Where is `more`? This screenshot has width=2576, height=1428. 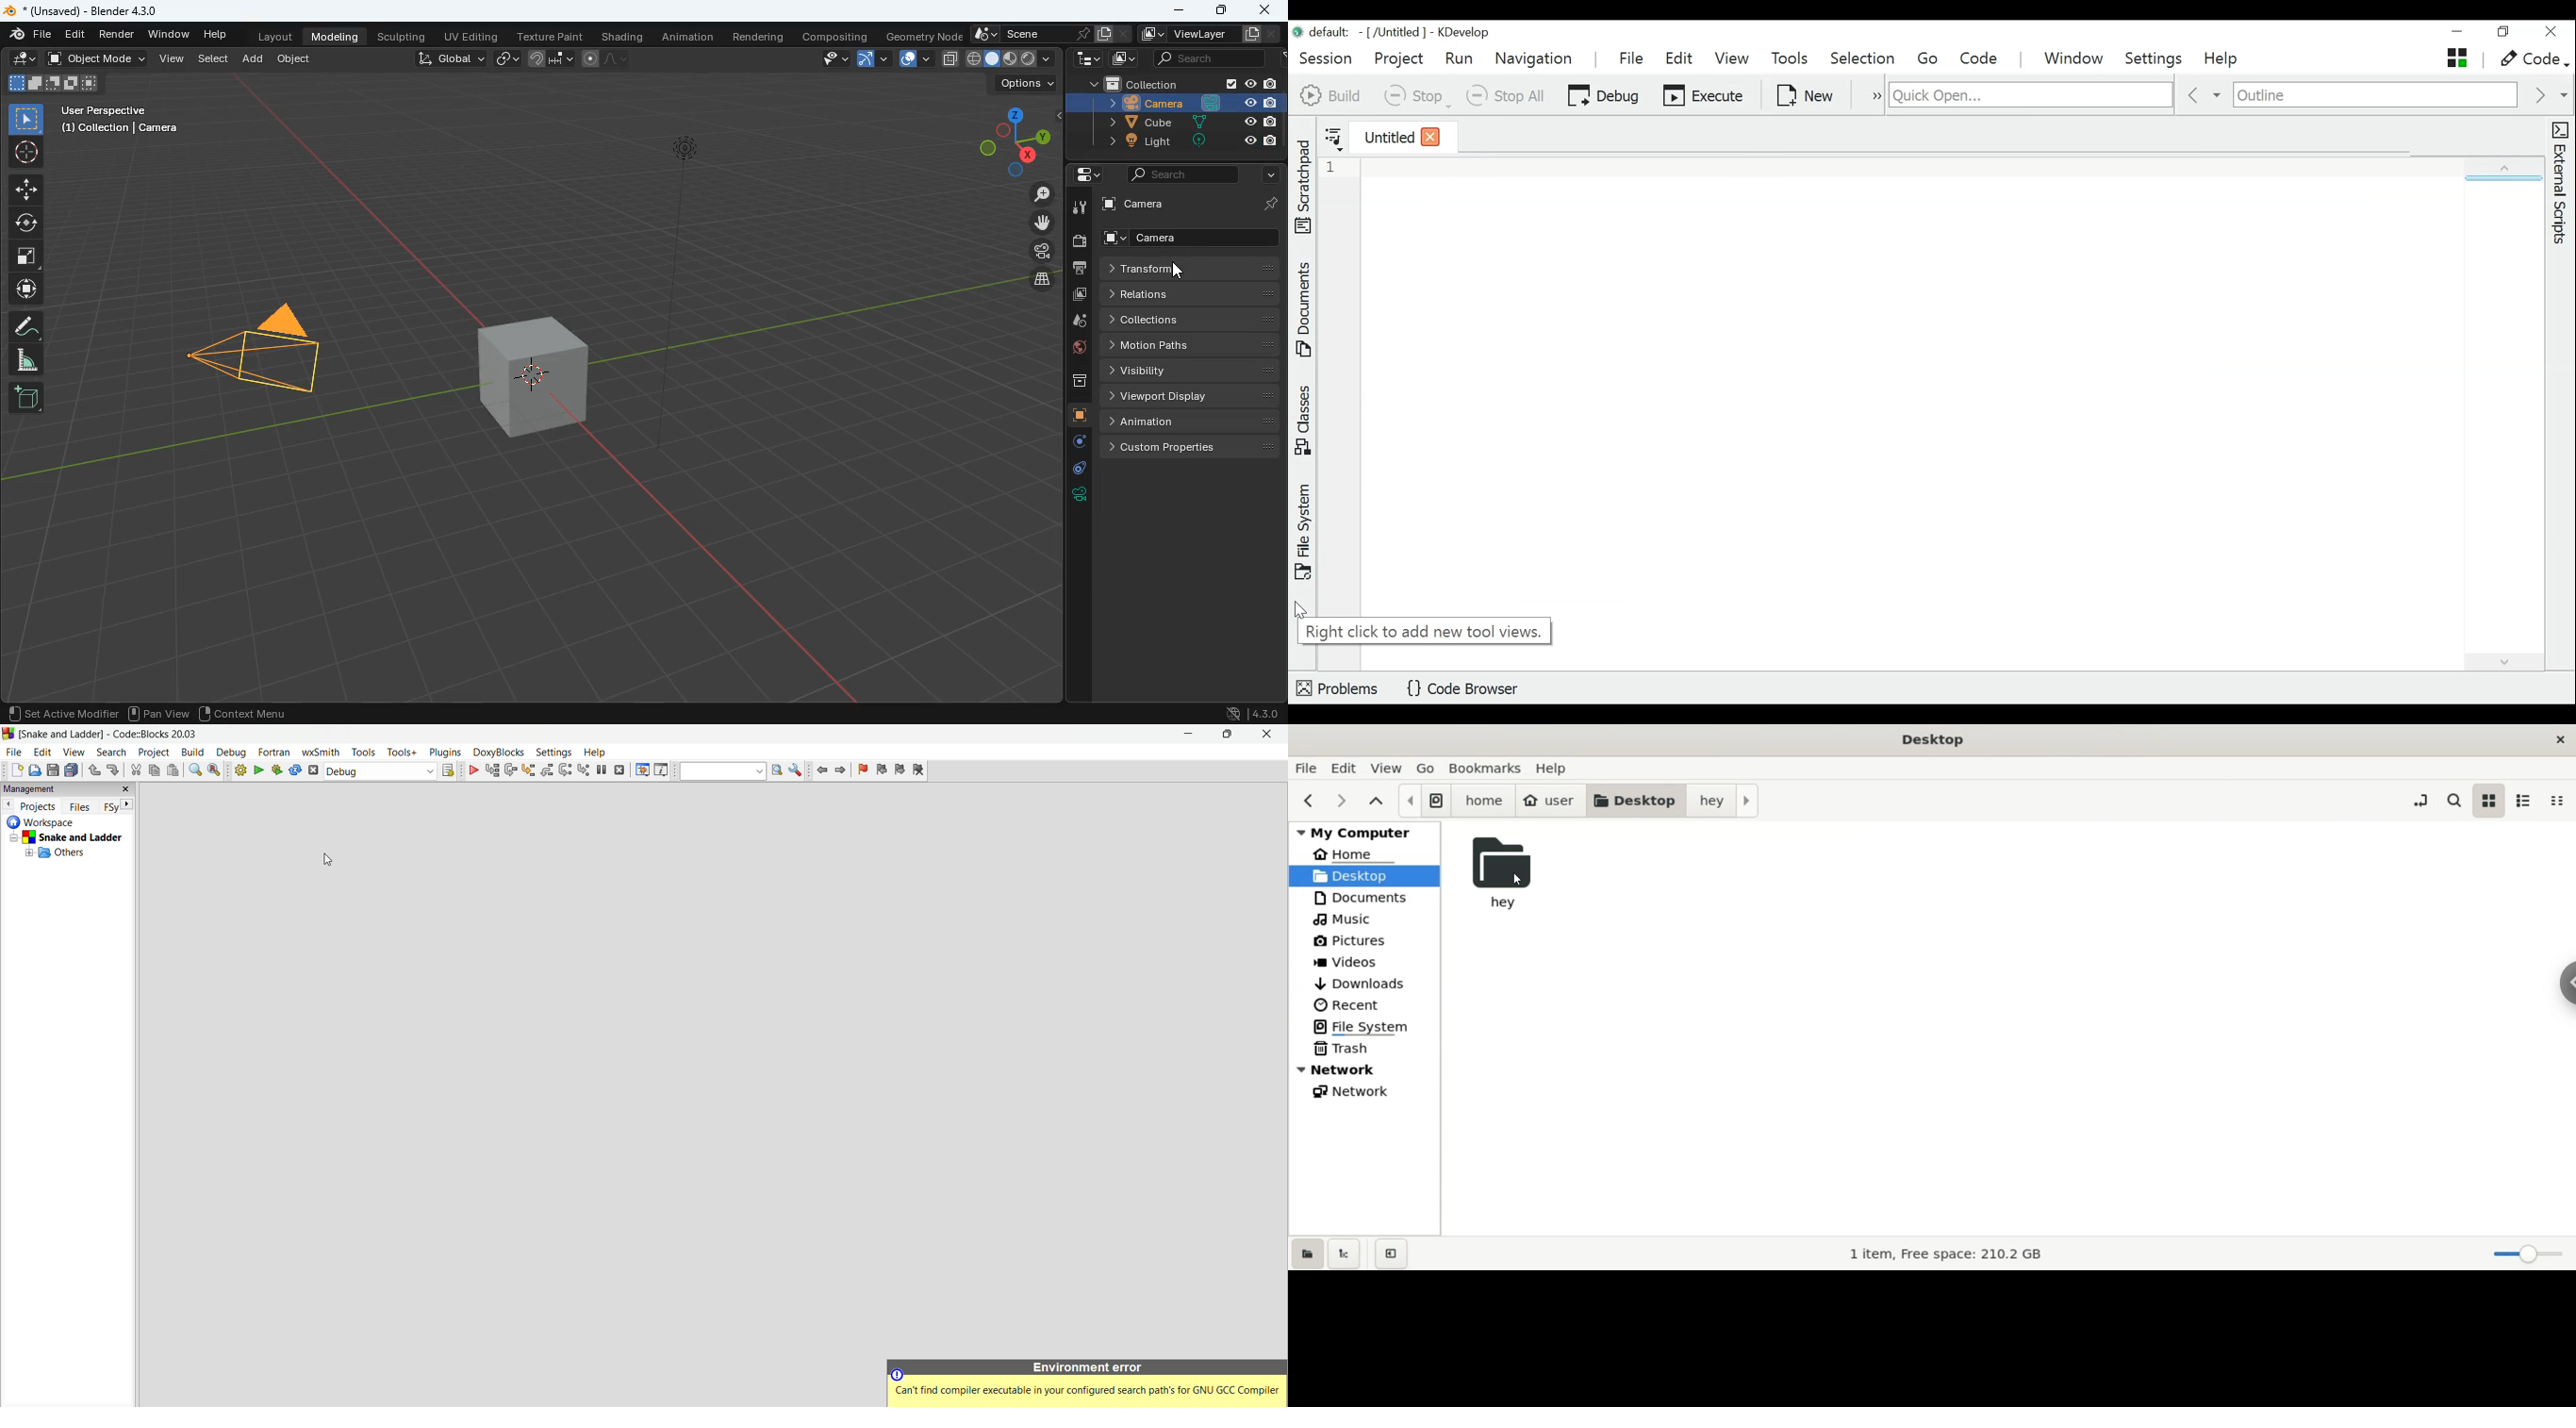
more is located at coordinates (1265, 174).